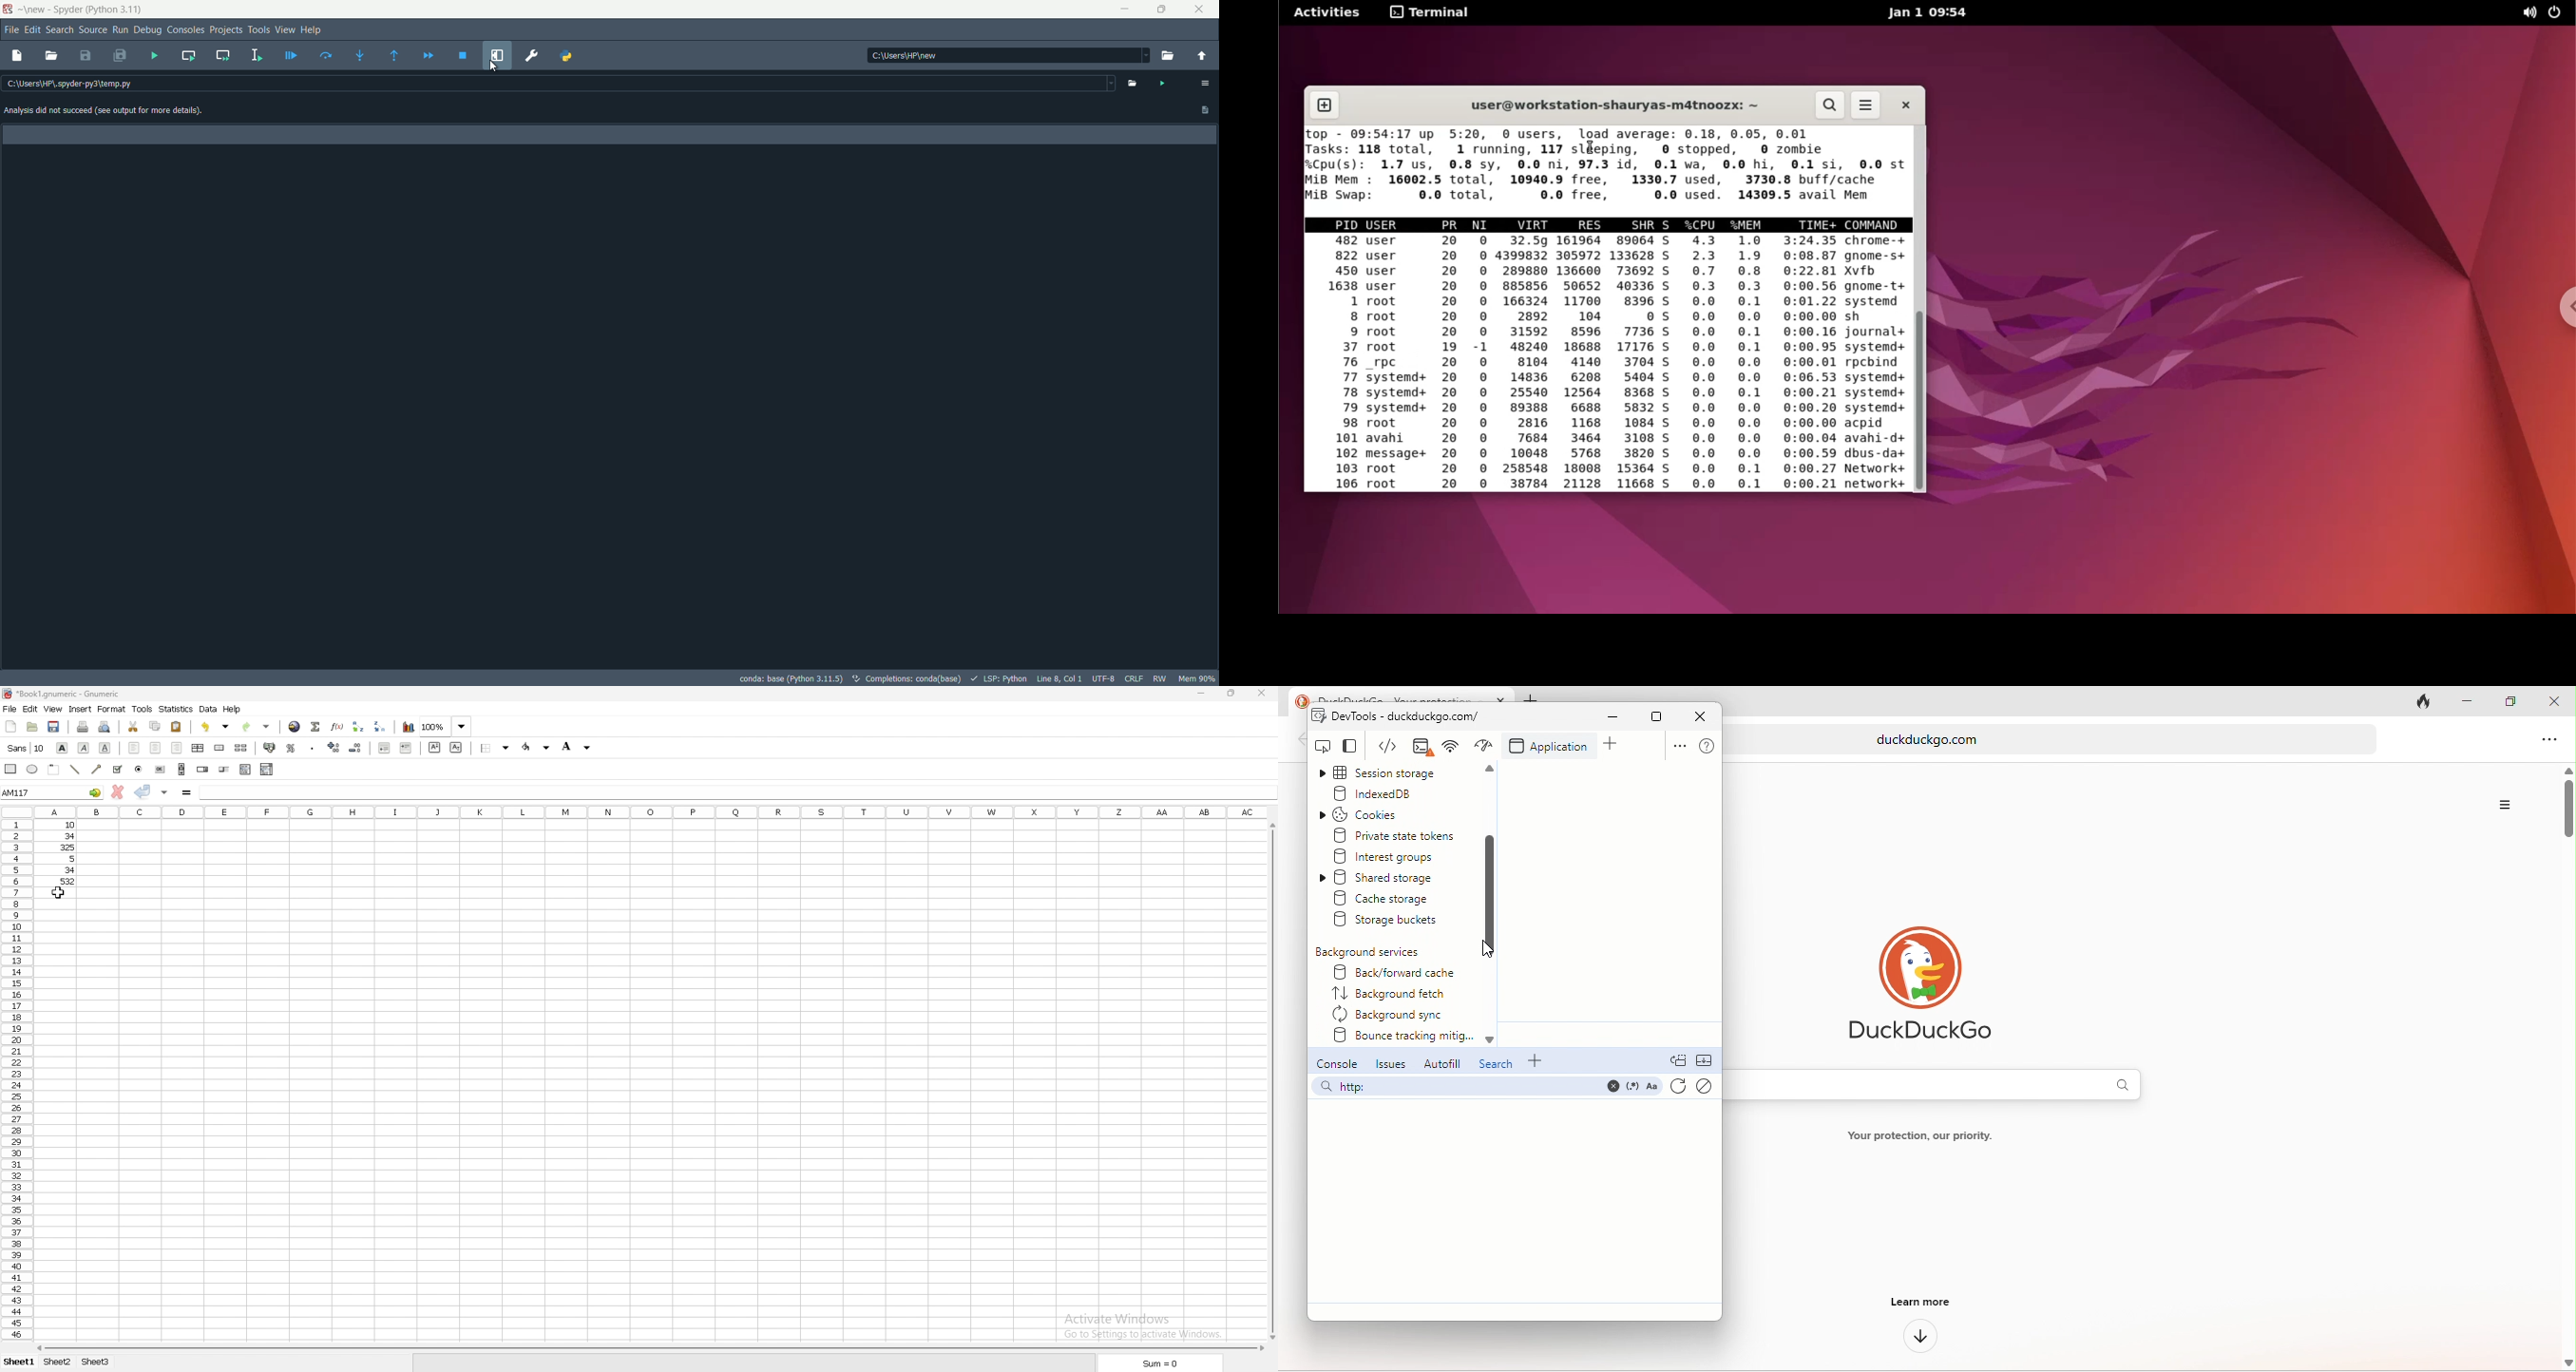 The height and width of the screenshot is (1372, 2576). Describe the element at coordinates (59, 30) in the screenshot. I see `search menu` at that location.